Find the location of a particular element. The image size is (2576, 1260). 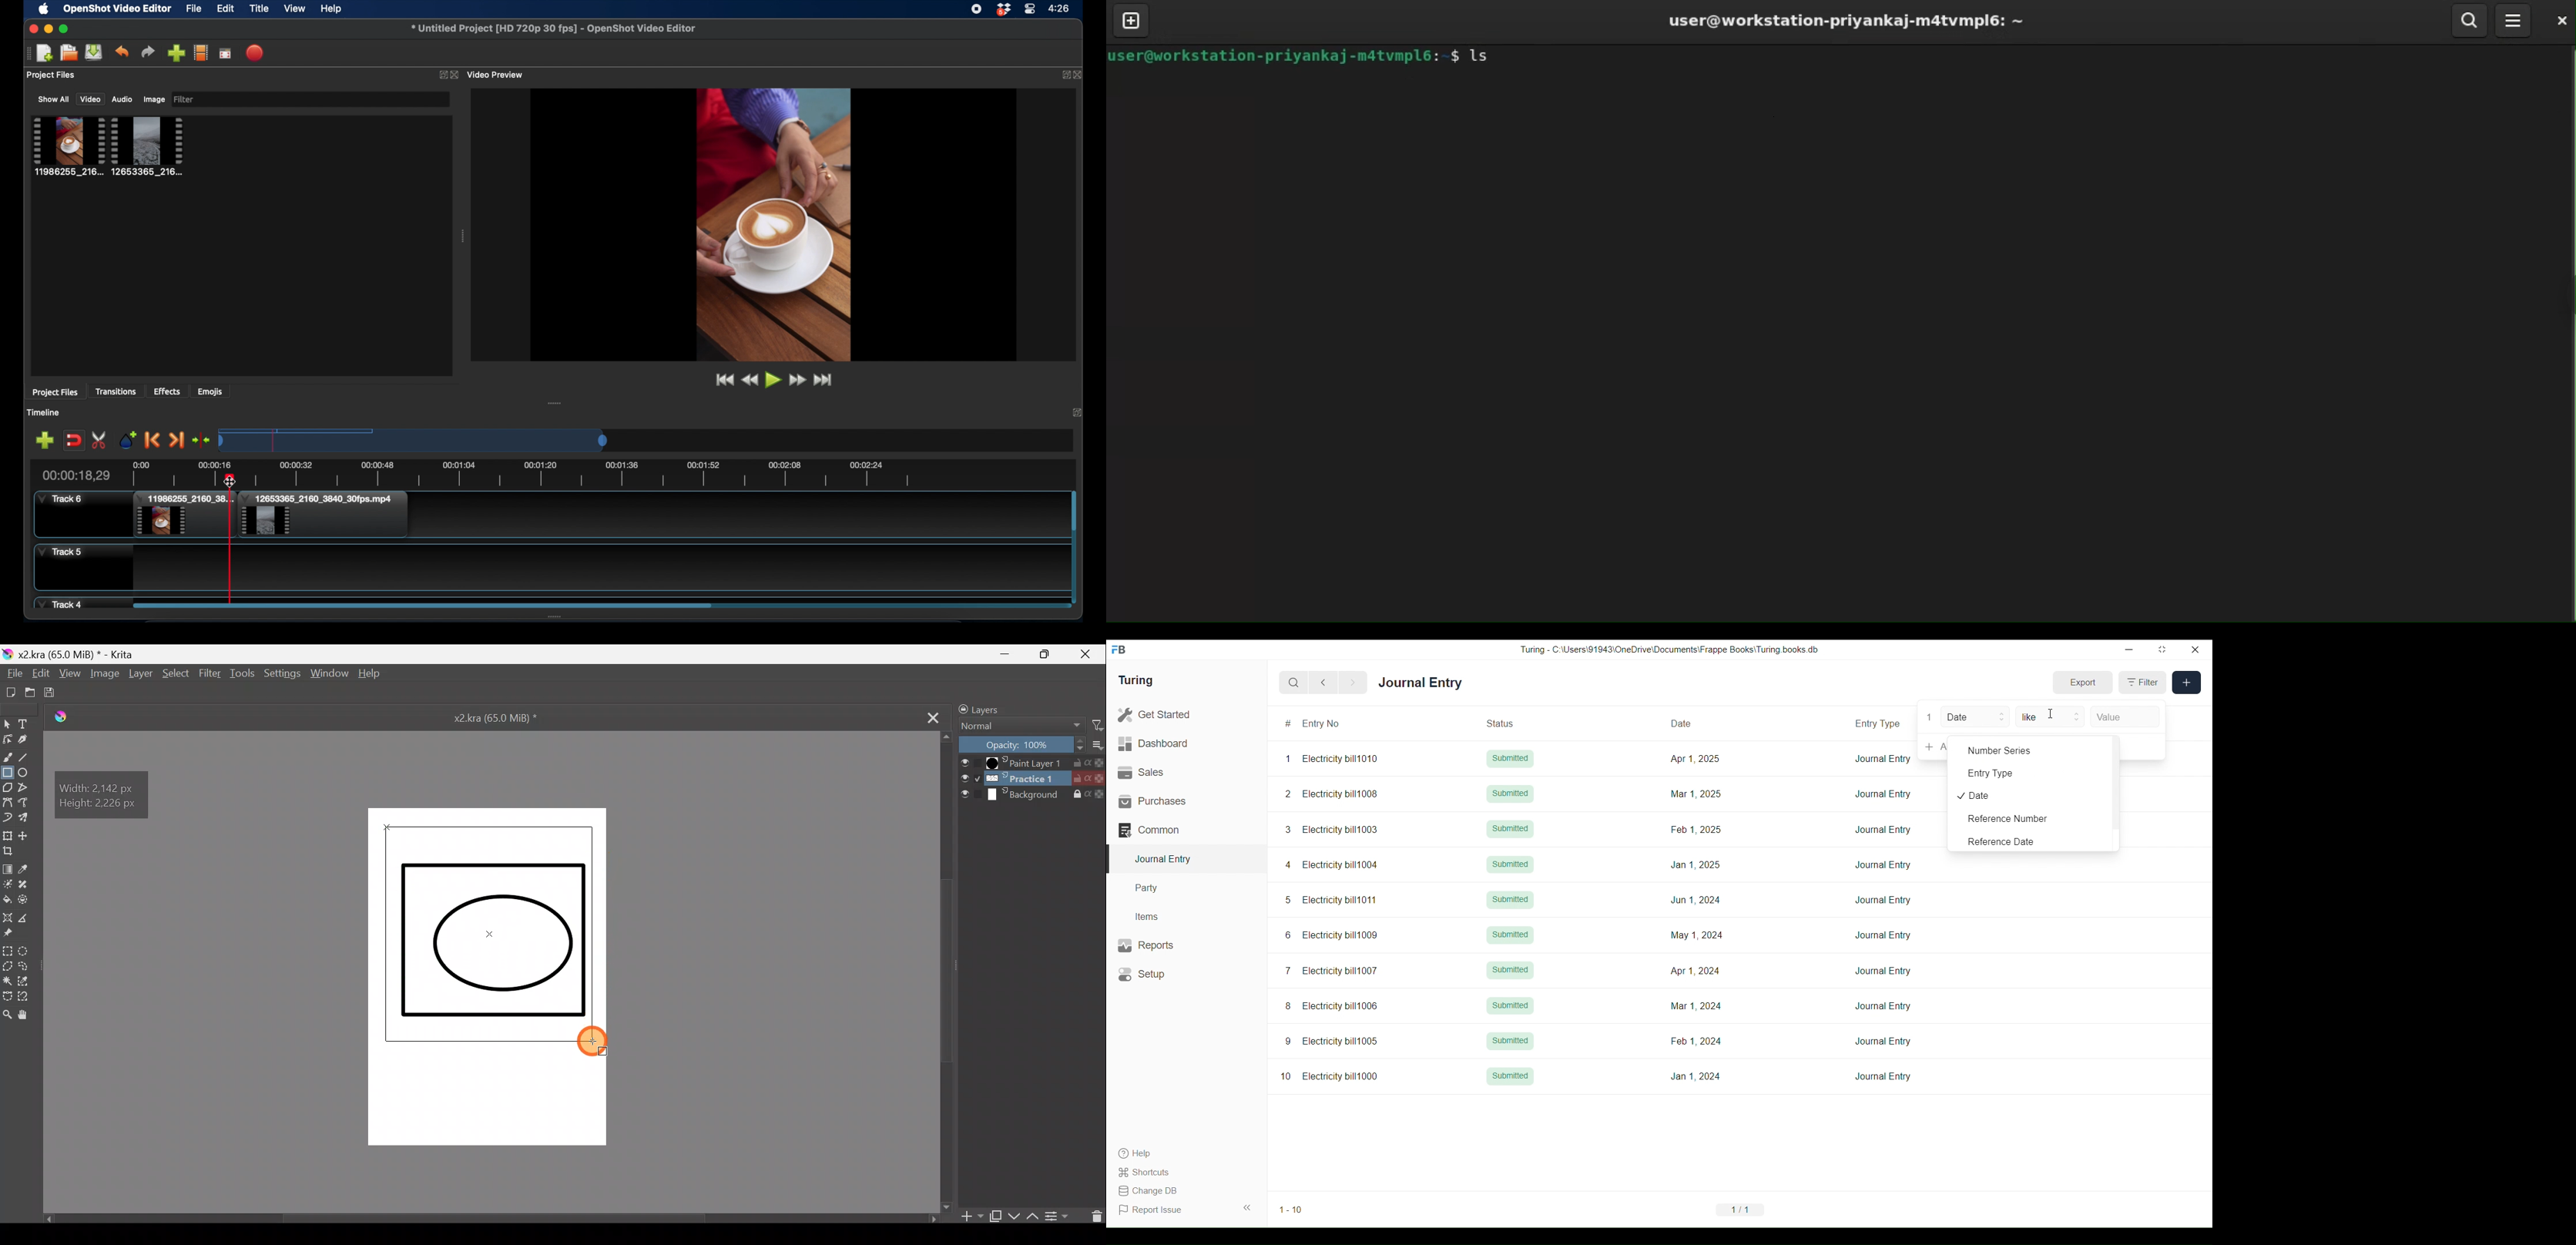

Jun 1, 2024 is located at coordinates (1696, 900).